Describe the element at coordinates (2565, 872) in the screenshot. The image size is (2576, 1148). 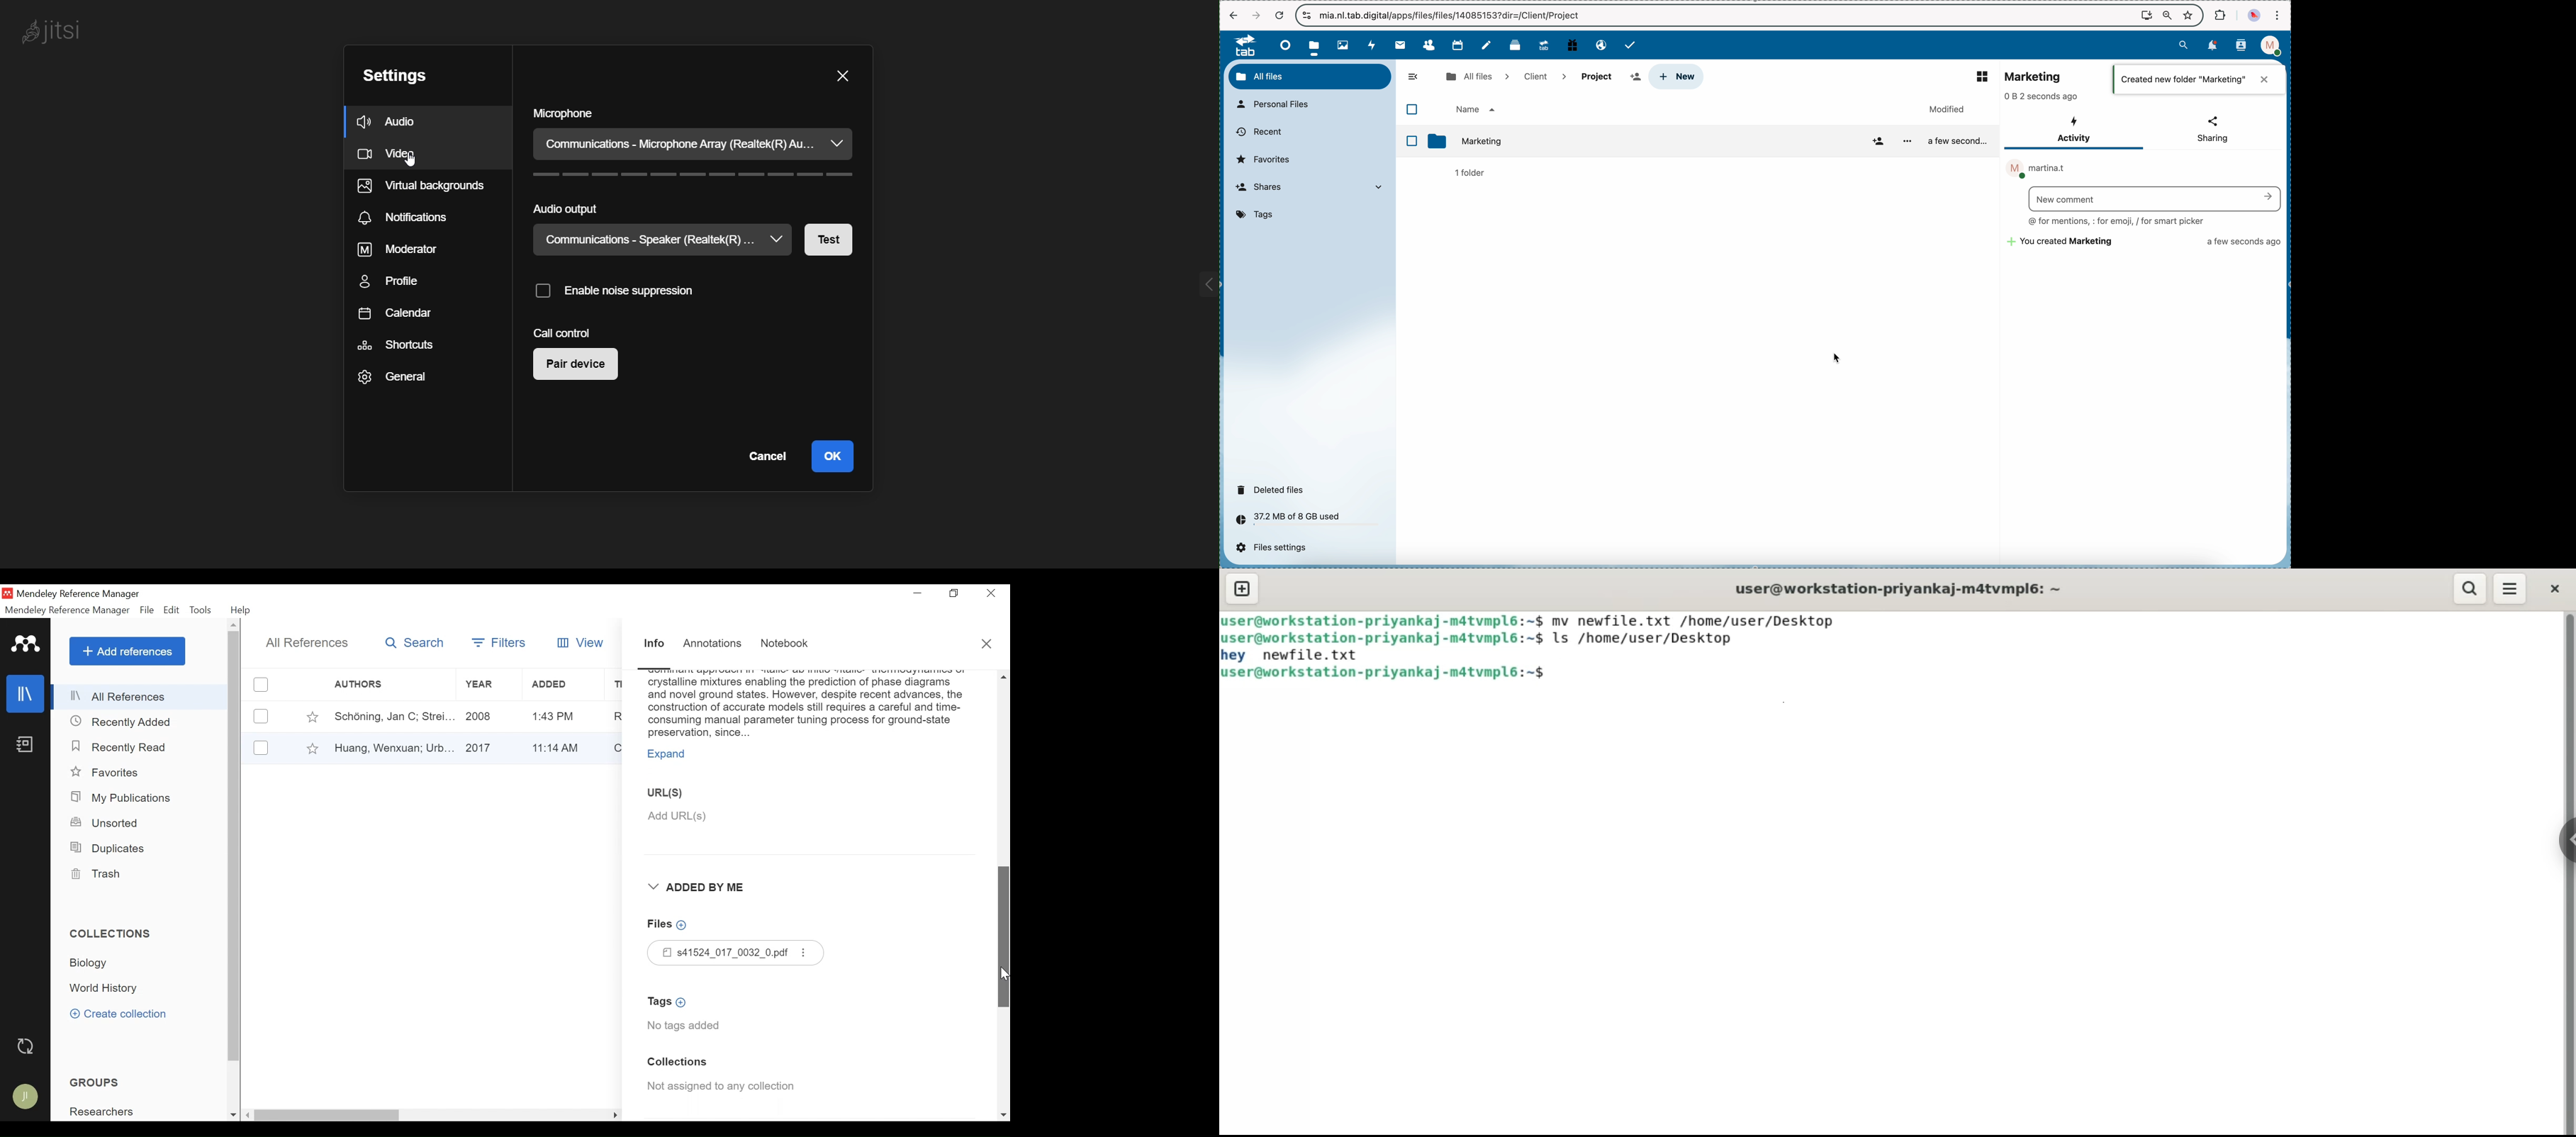
I see `vertical scroll bar` at that location.